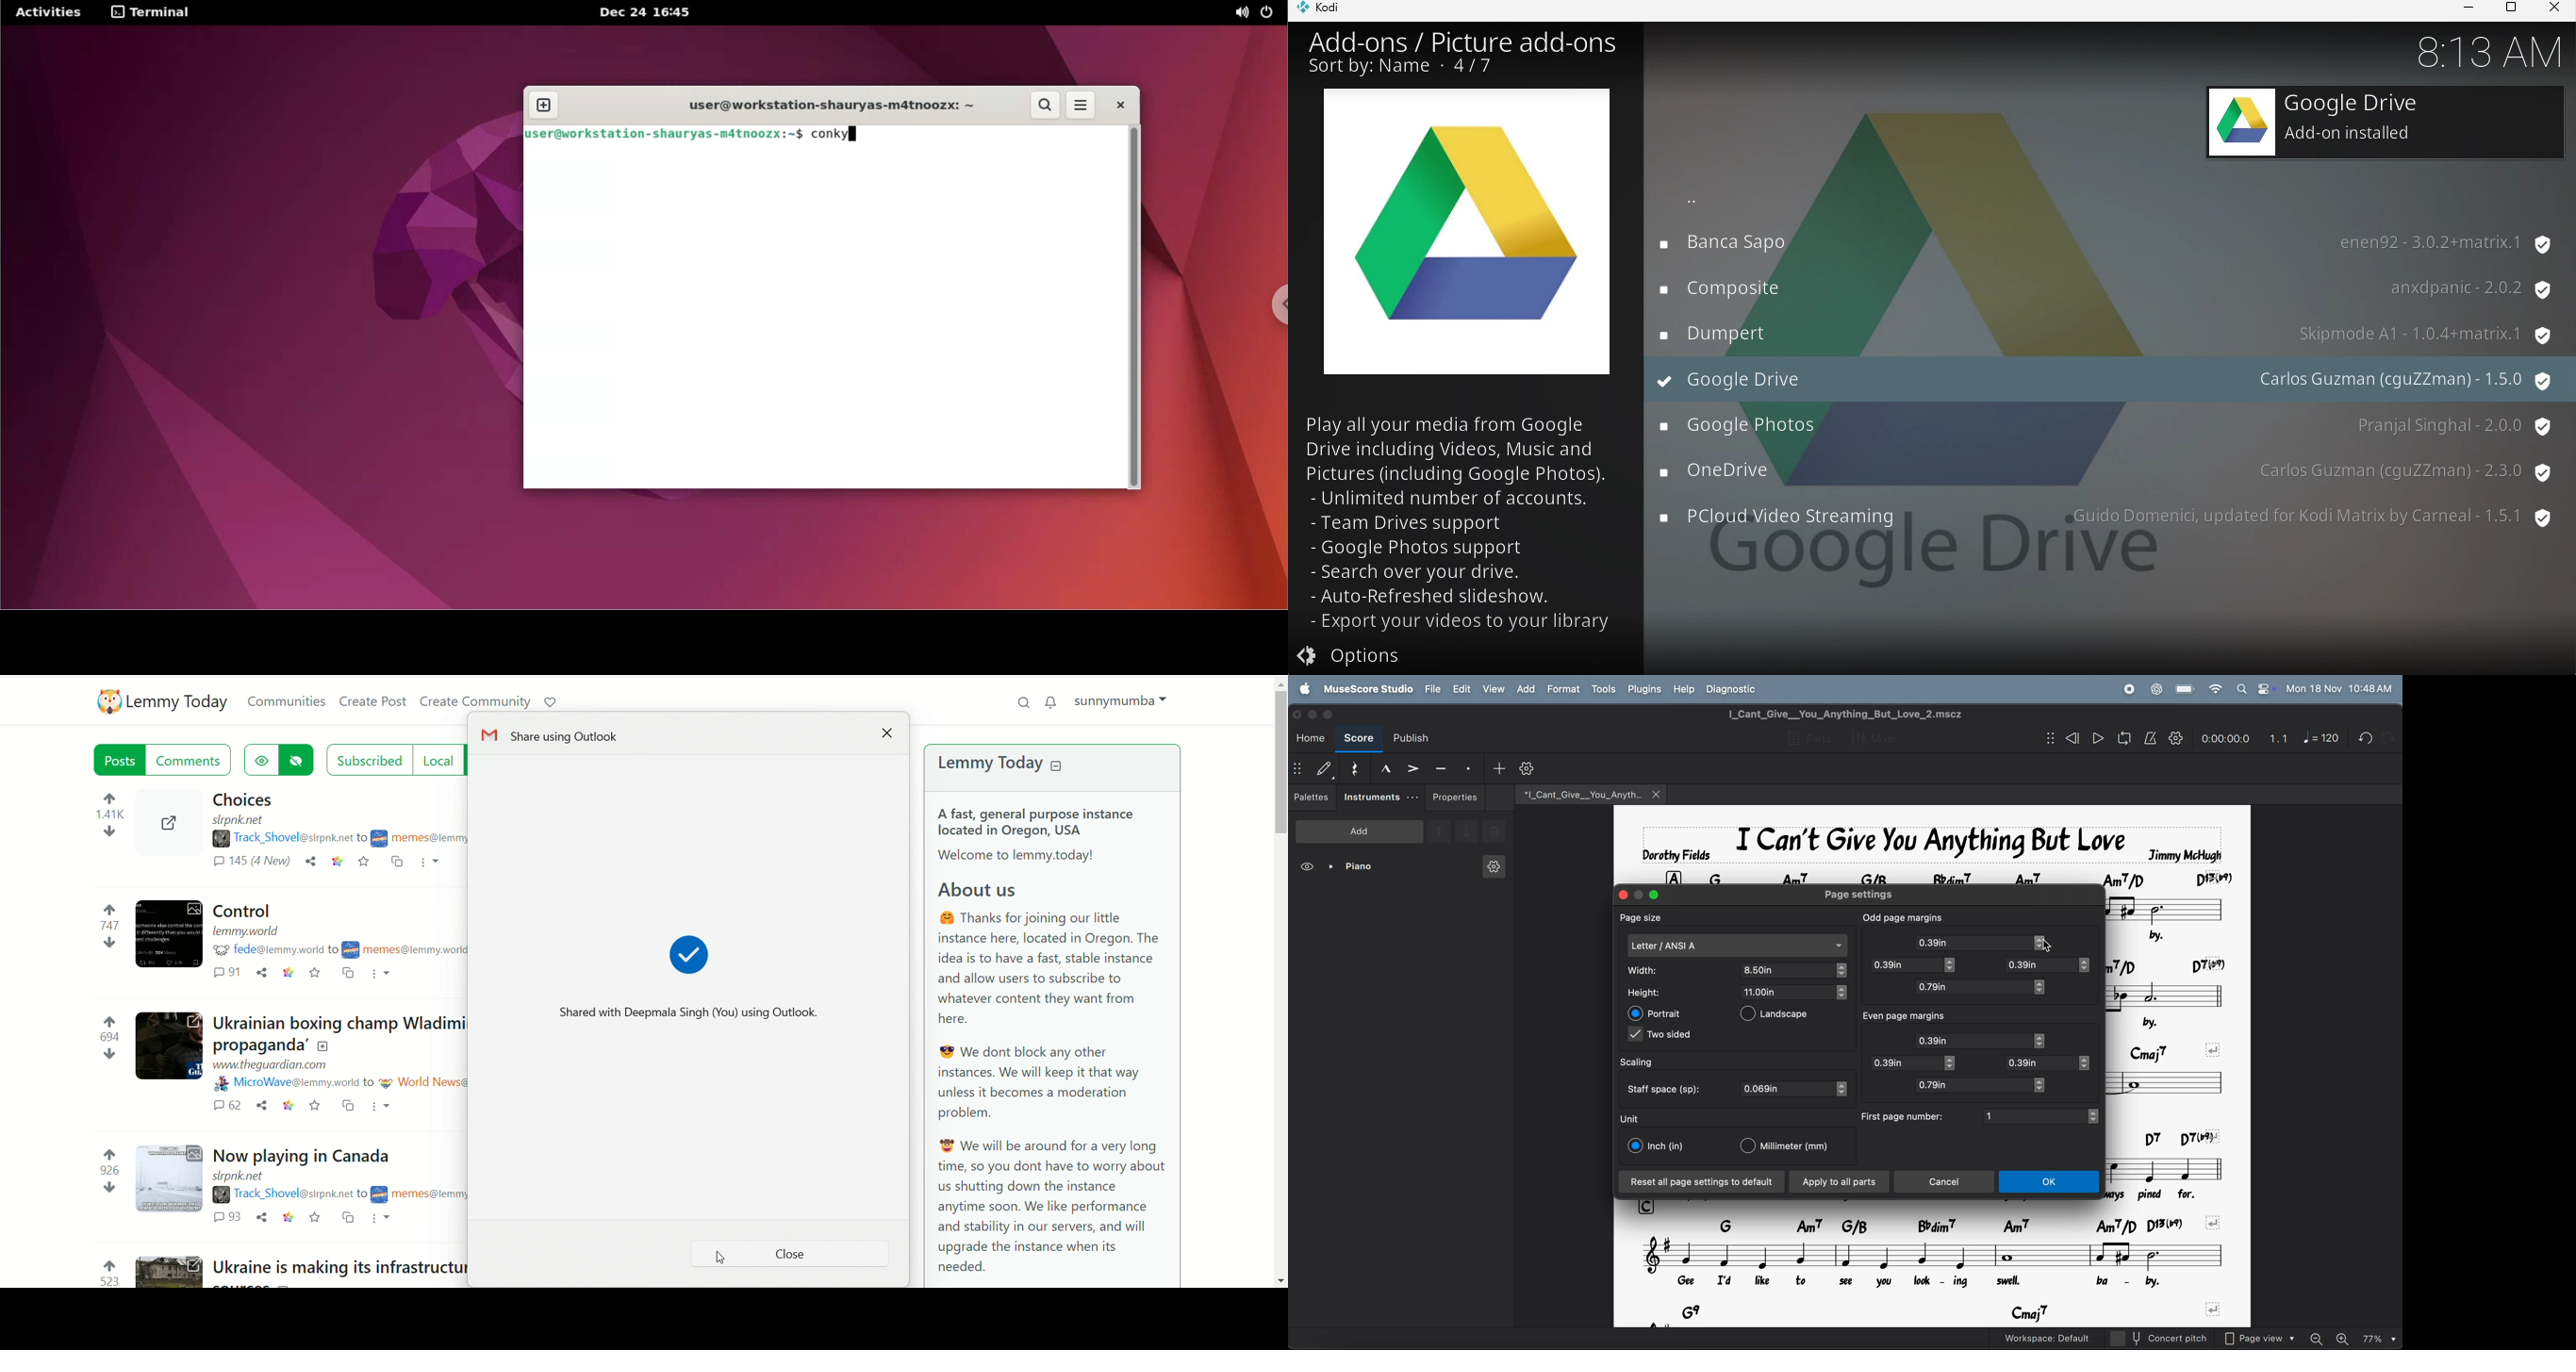  What do you see at coordinates (1881, 737) in the screenshot?
I see `mixer` at bounding box center [1881, 737].